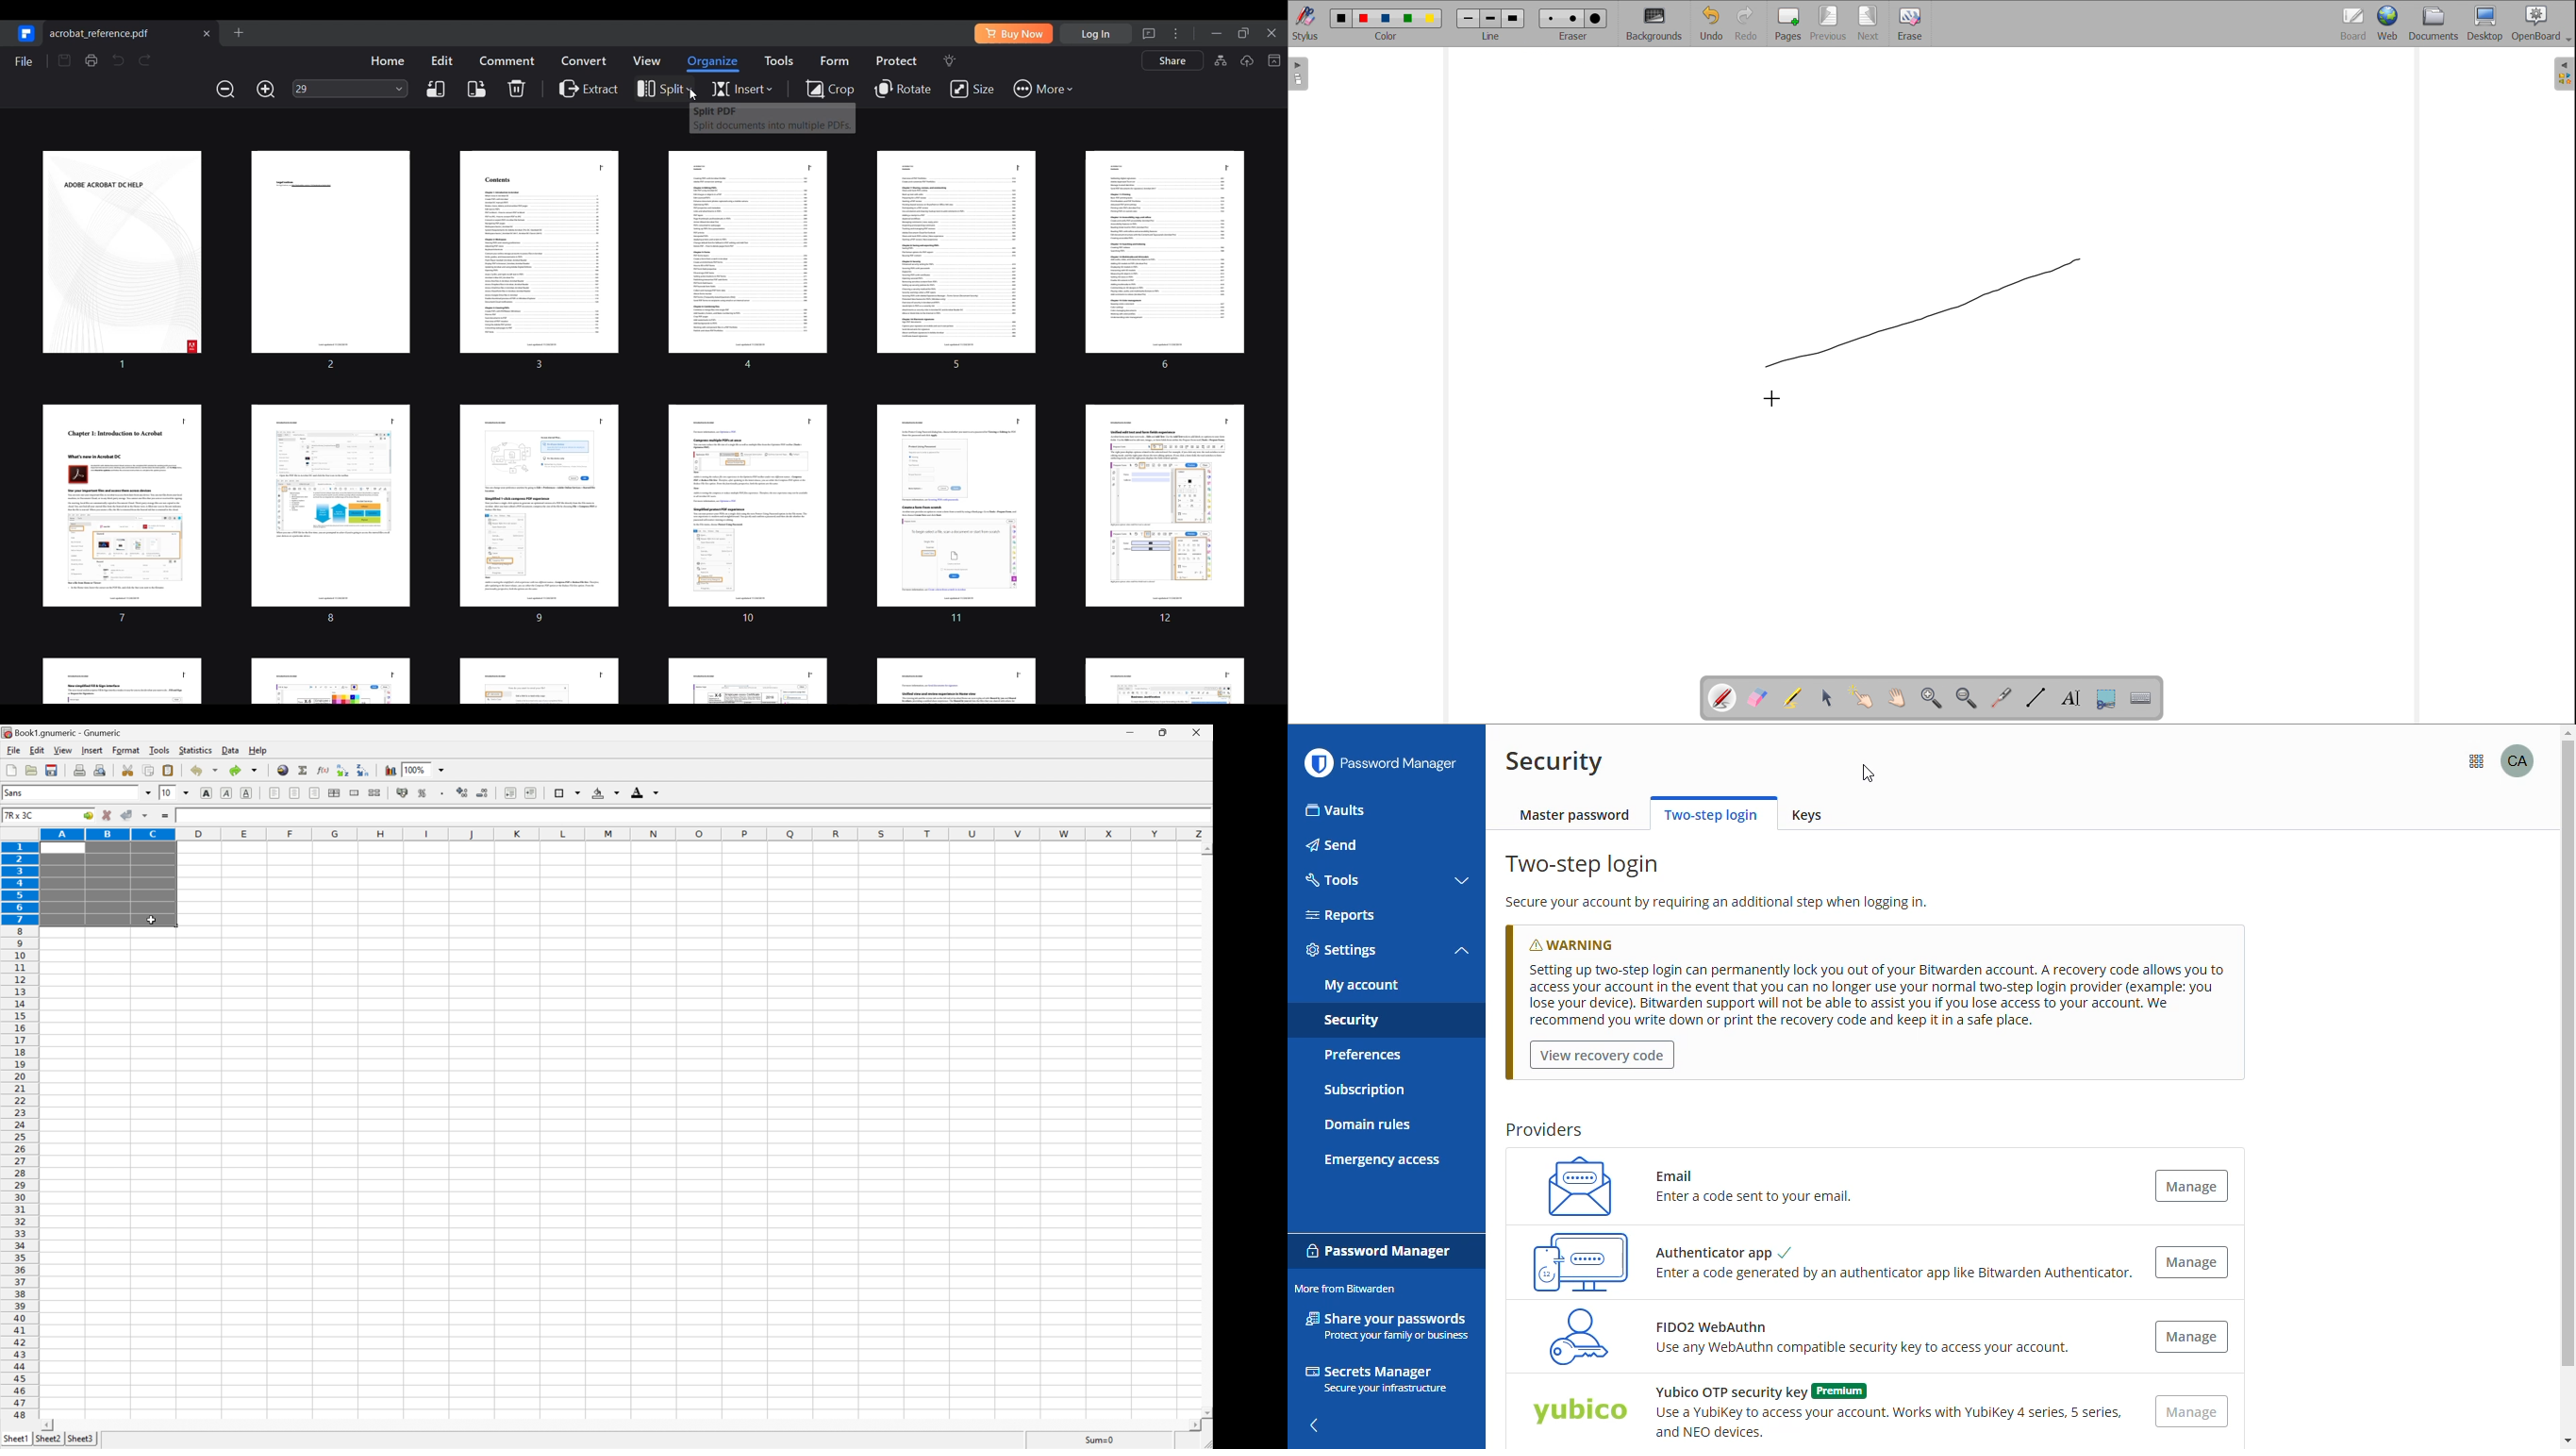 The height and width of the screenshot is (1456, 2576). Describe the element at coordinates (1299, 74) in the screenshot. I see `open pages view` at that location.